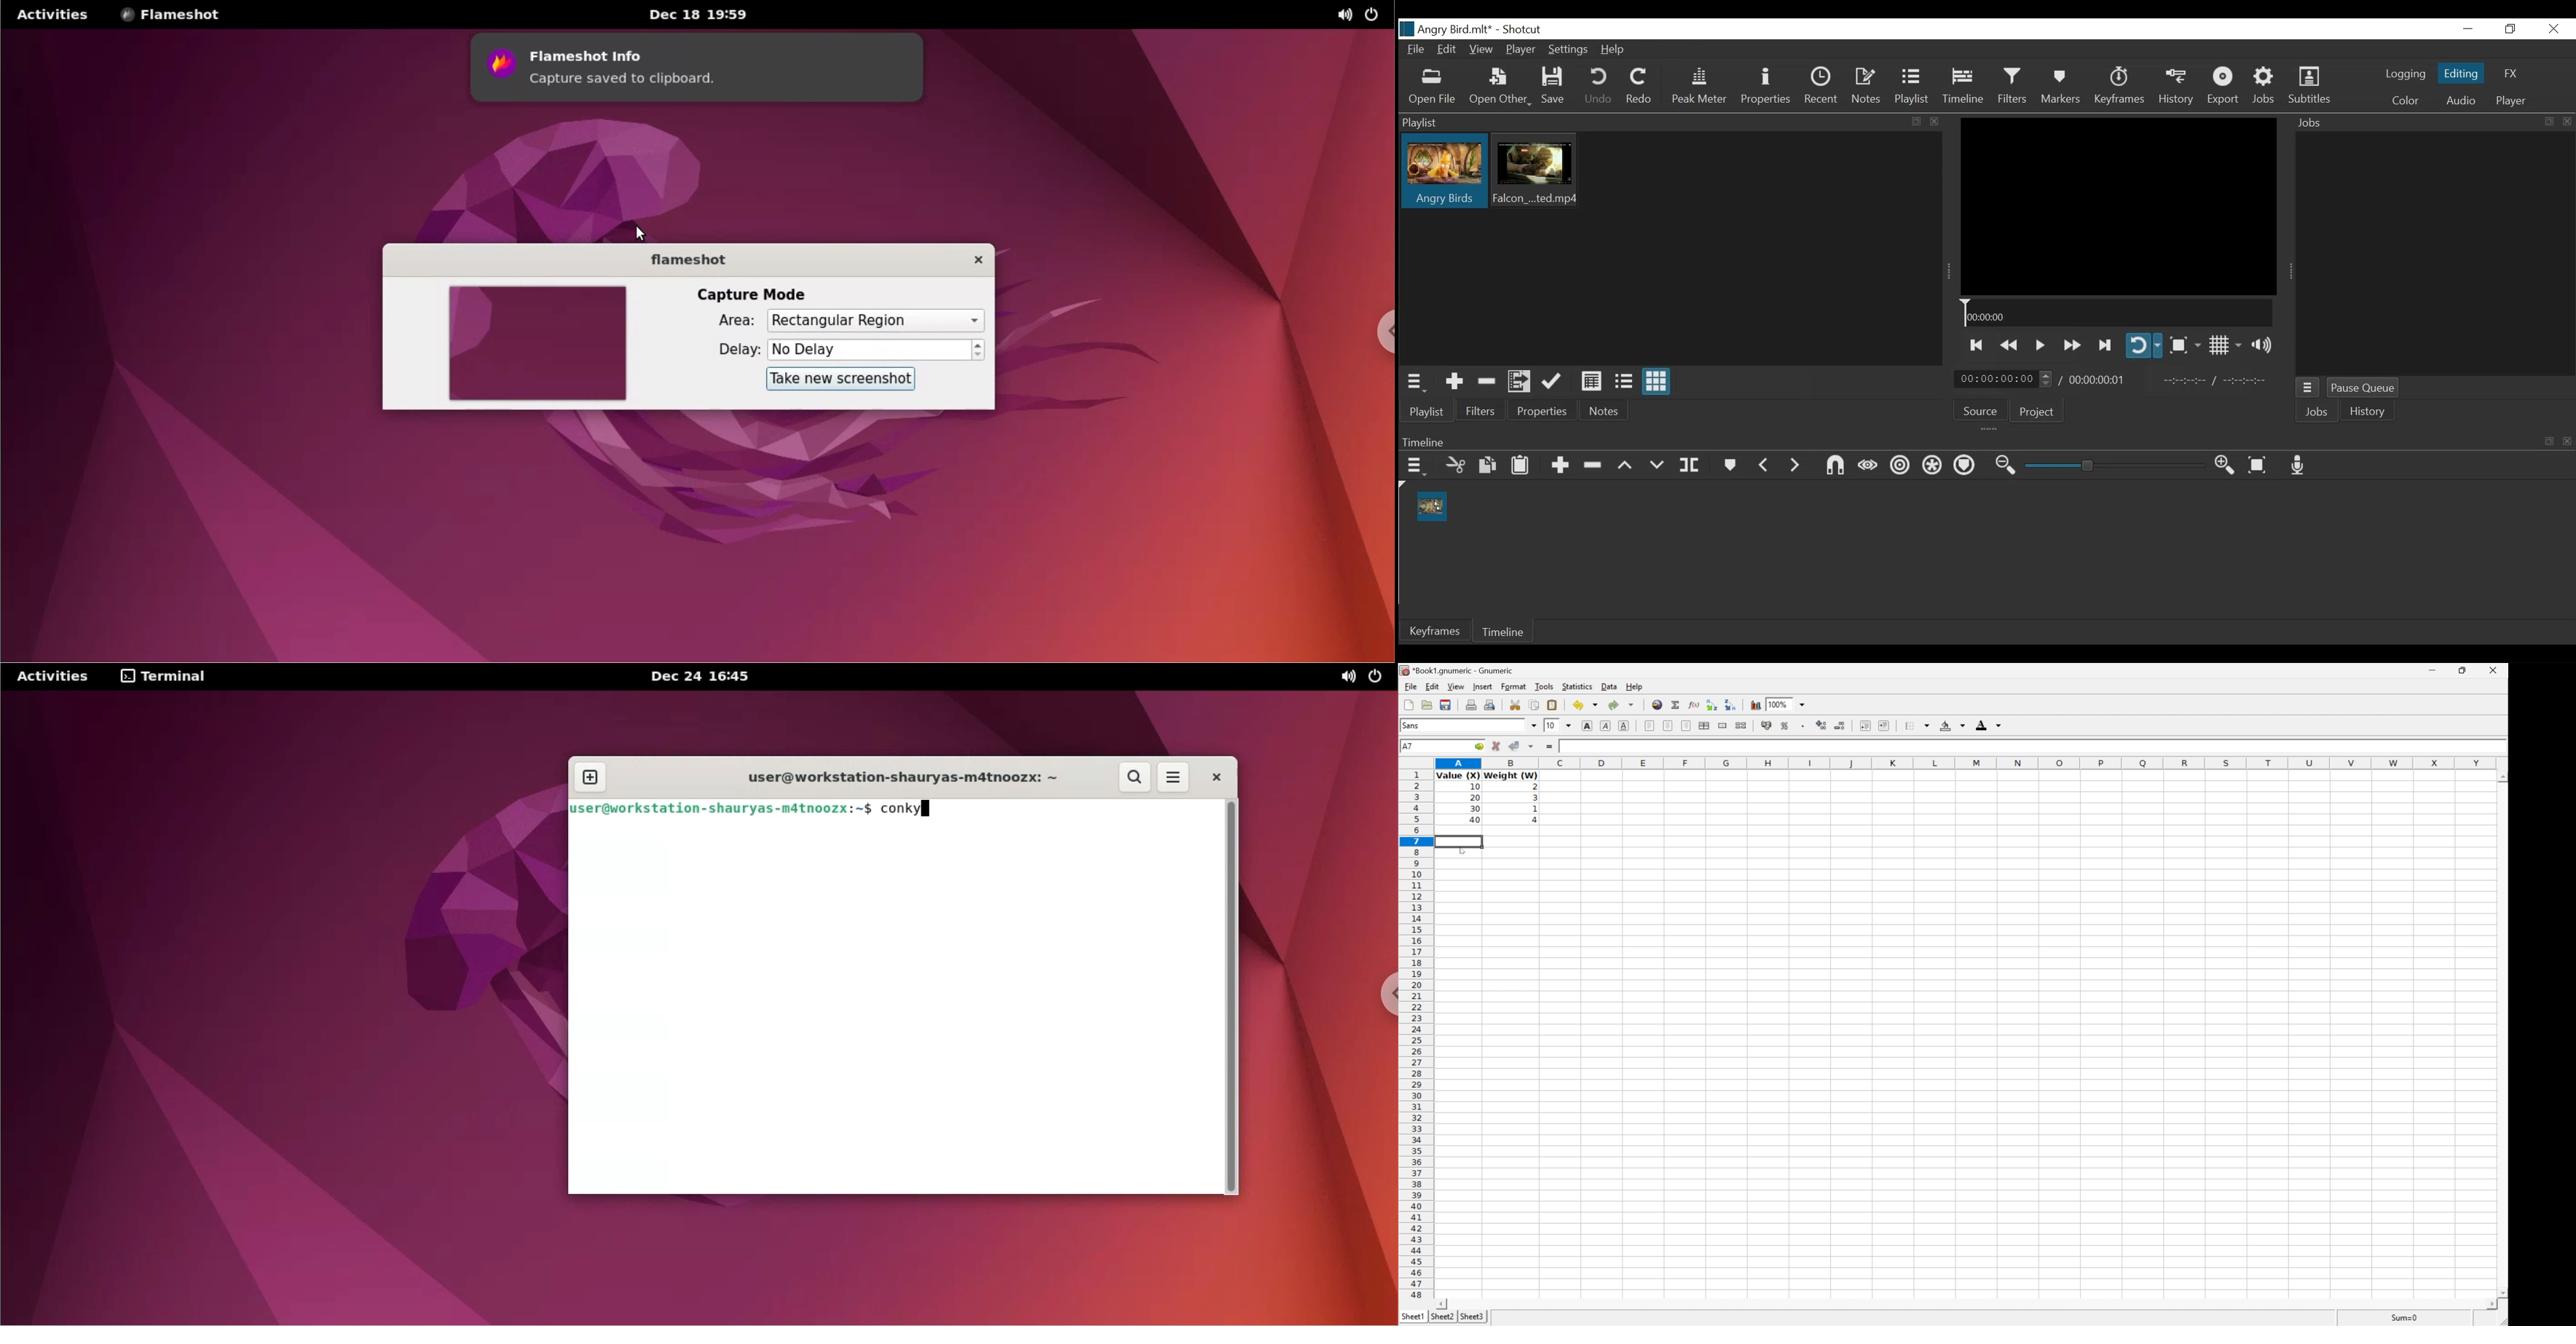 The image size is (2576, 1344). Describe the element at coordinates (1967, 762) in the screenshot. I see `Column Names` at that location.